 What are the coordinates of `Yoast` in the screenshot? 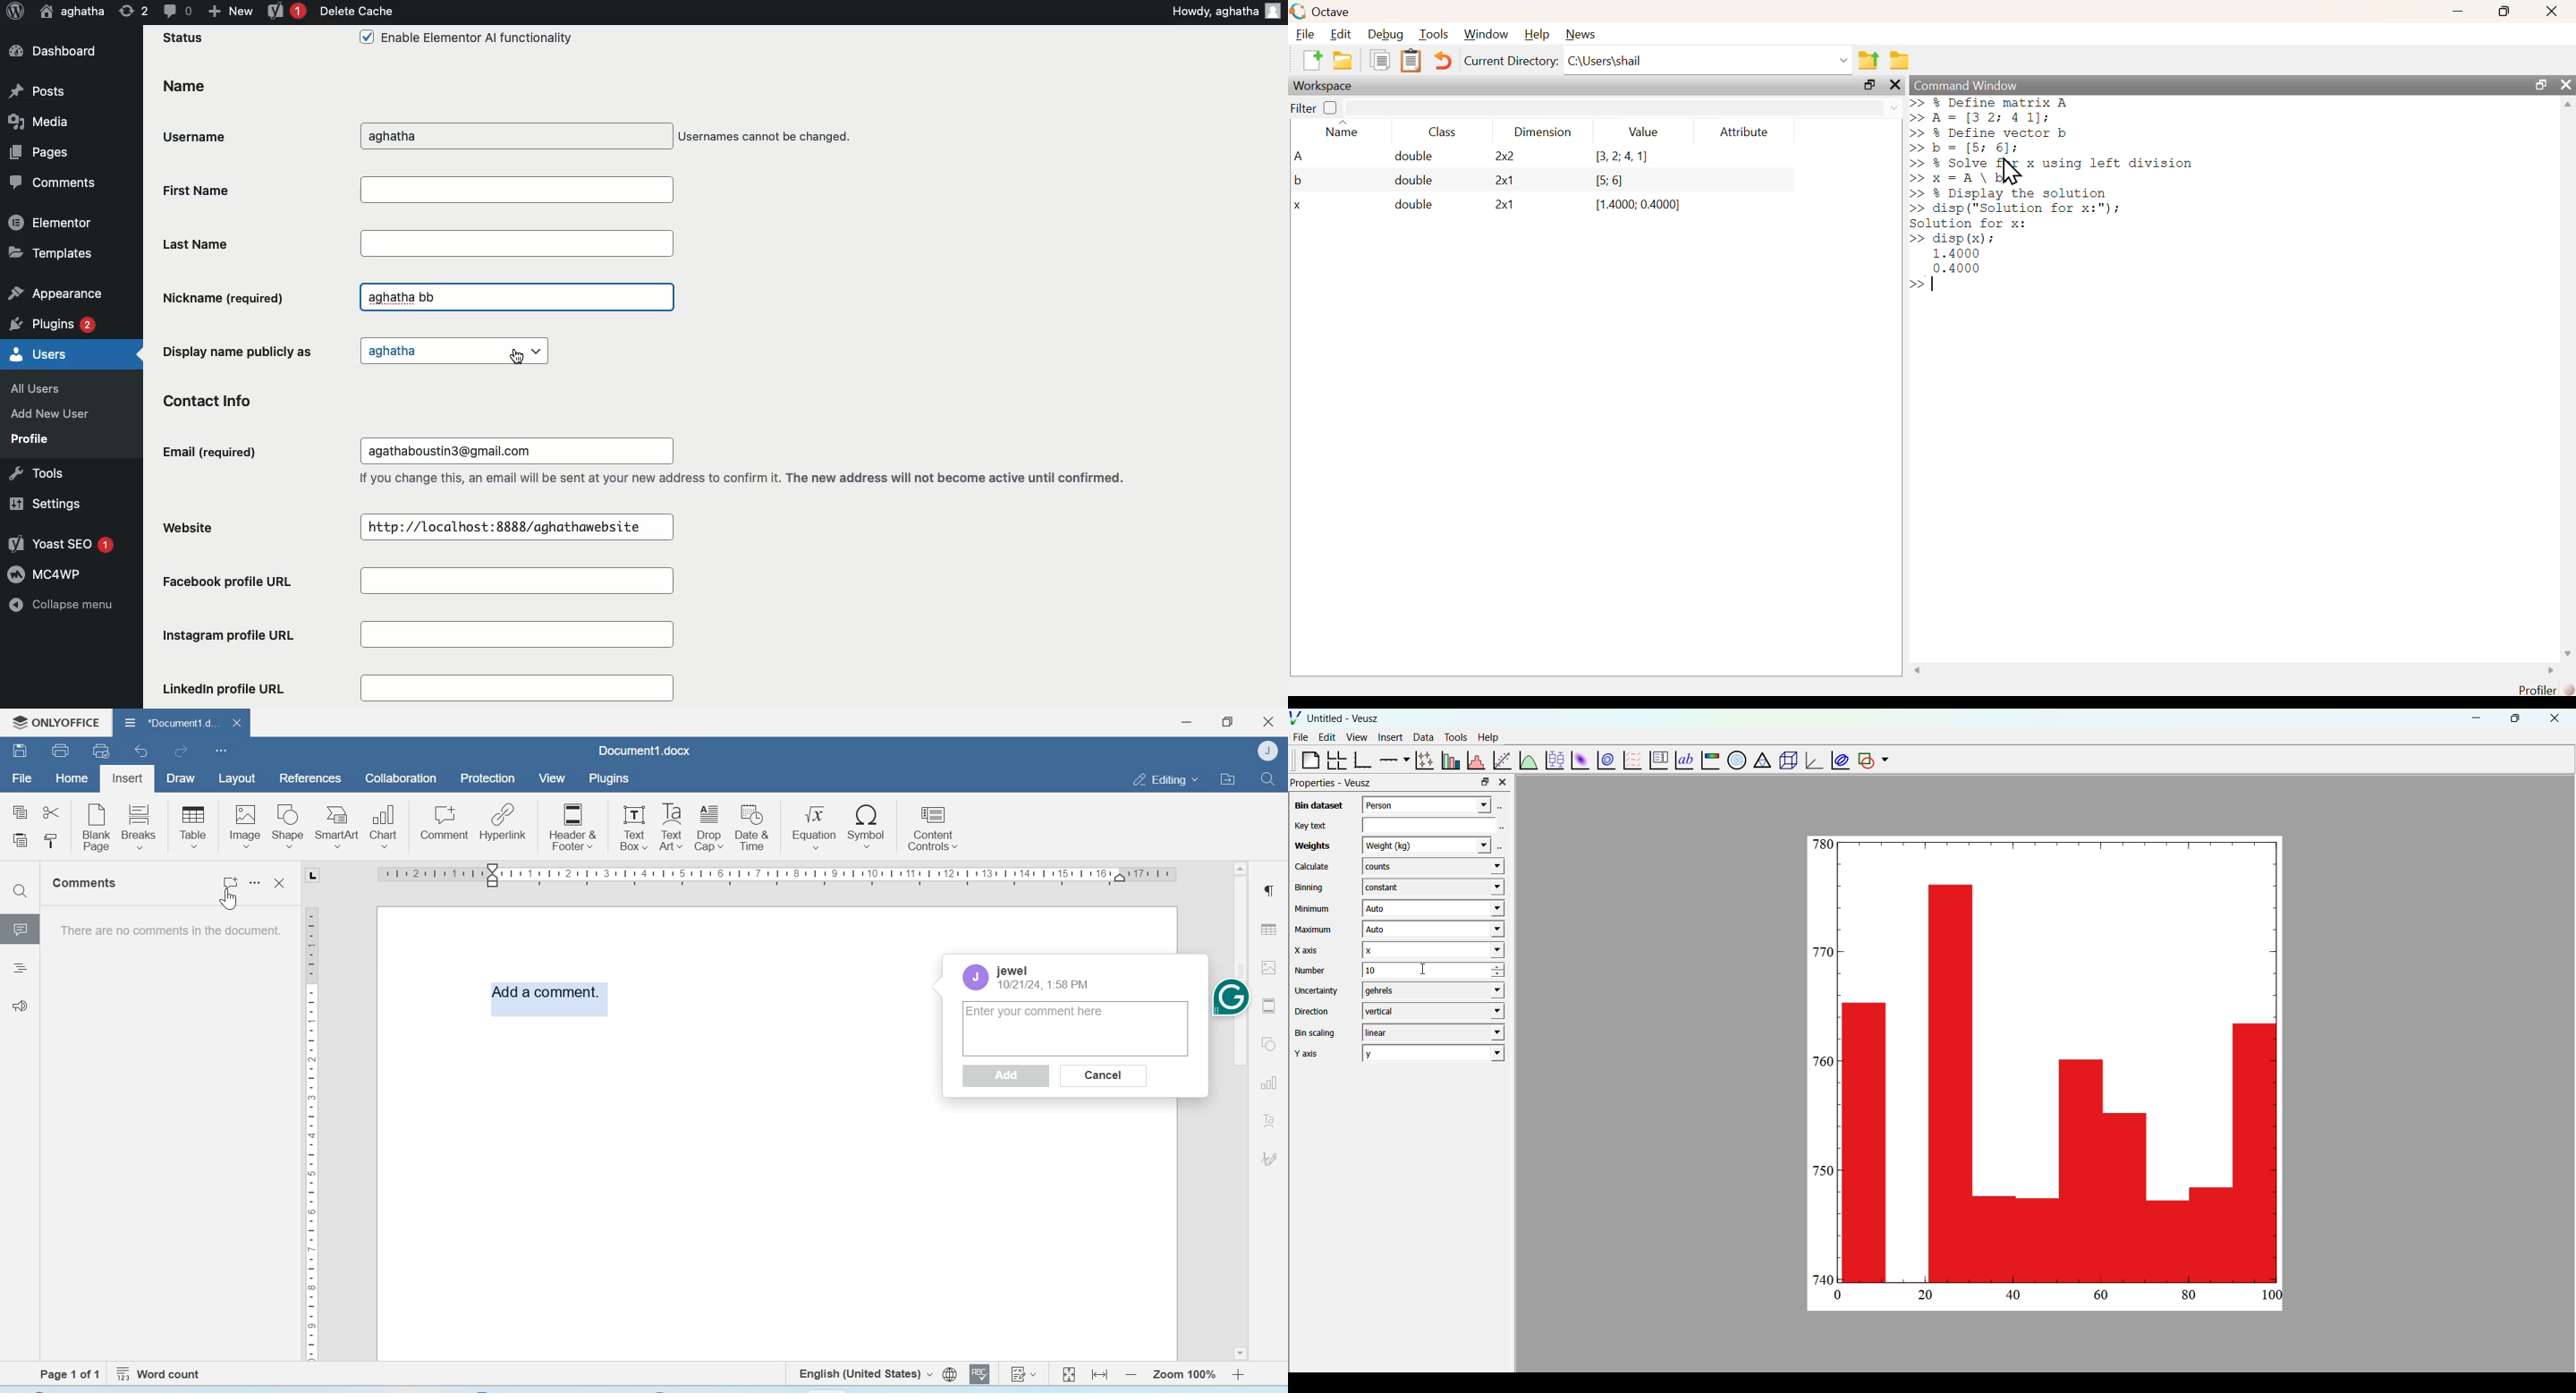 It's located at (287, 13).